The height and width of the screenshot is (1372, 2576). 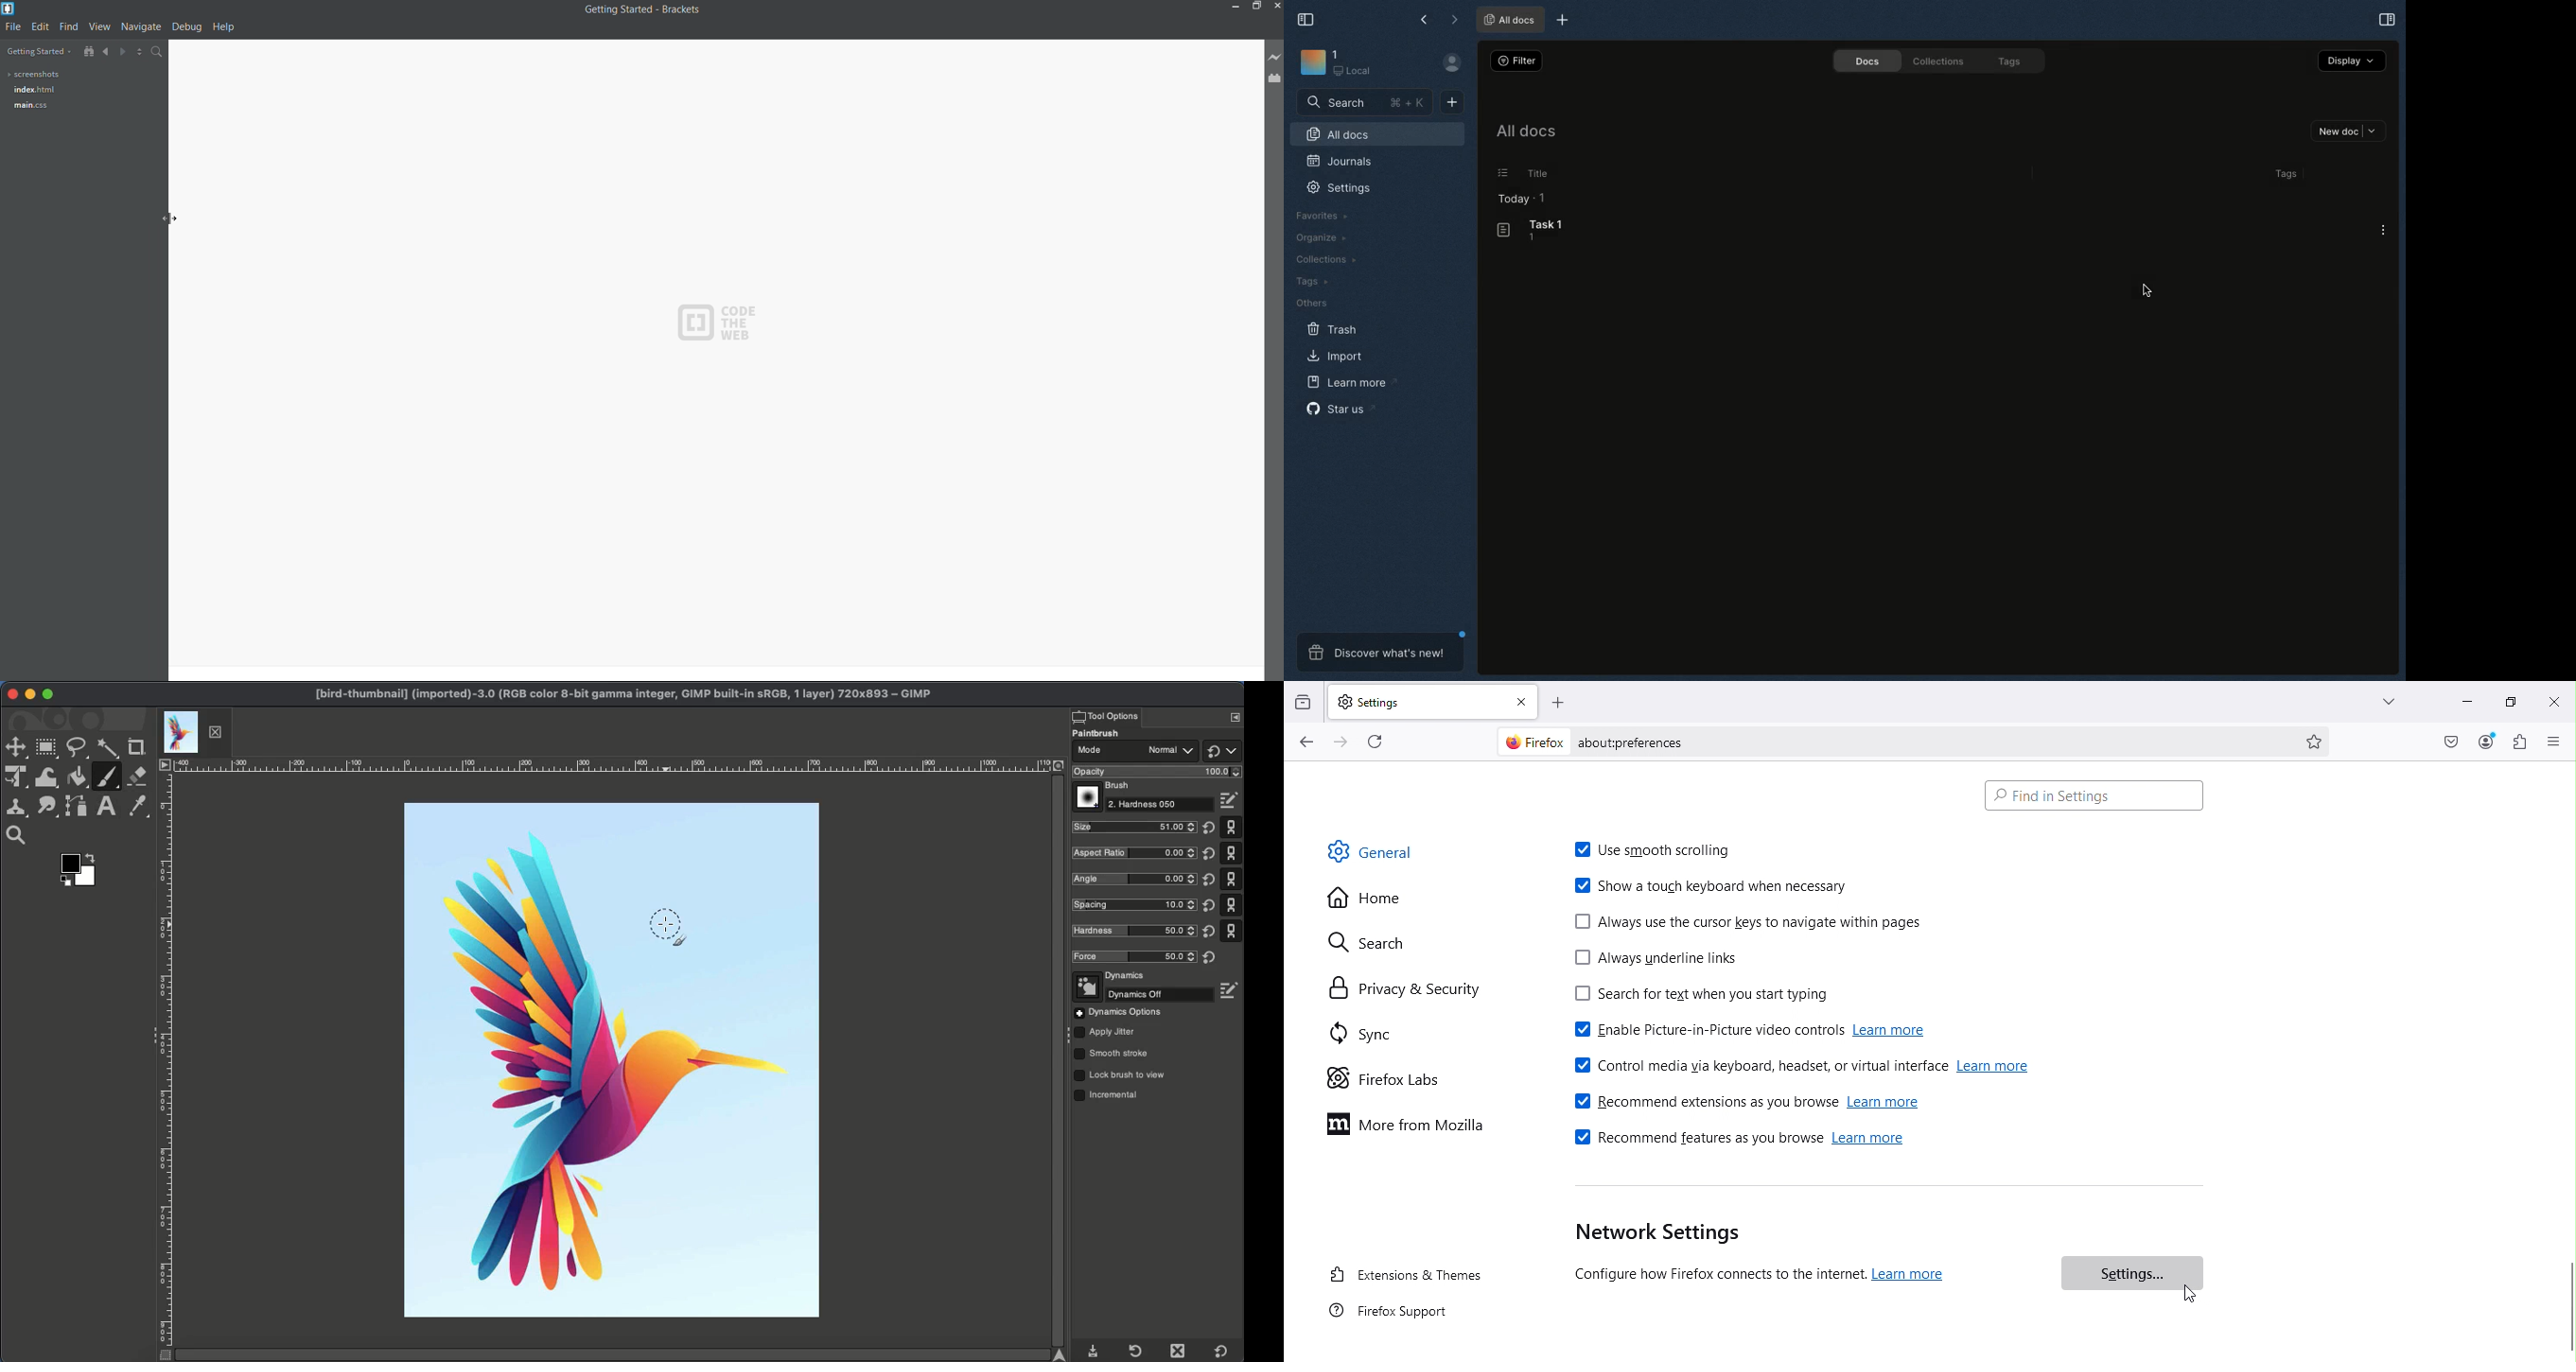 What do you see at coordinates (2517, 742) in the screenshot?
I see `Extensions` at bounding box center [2517, 742].